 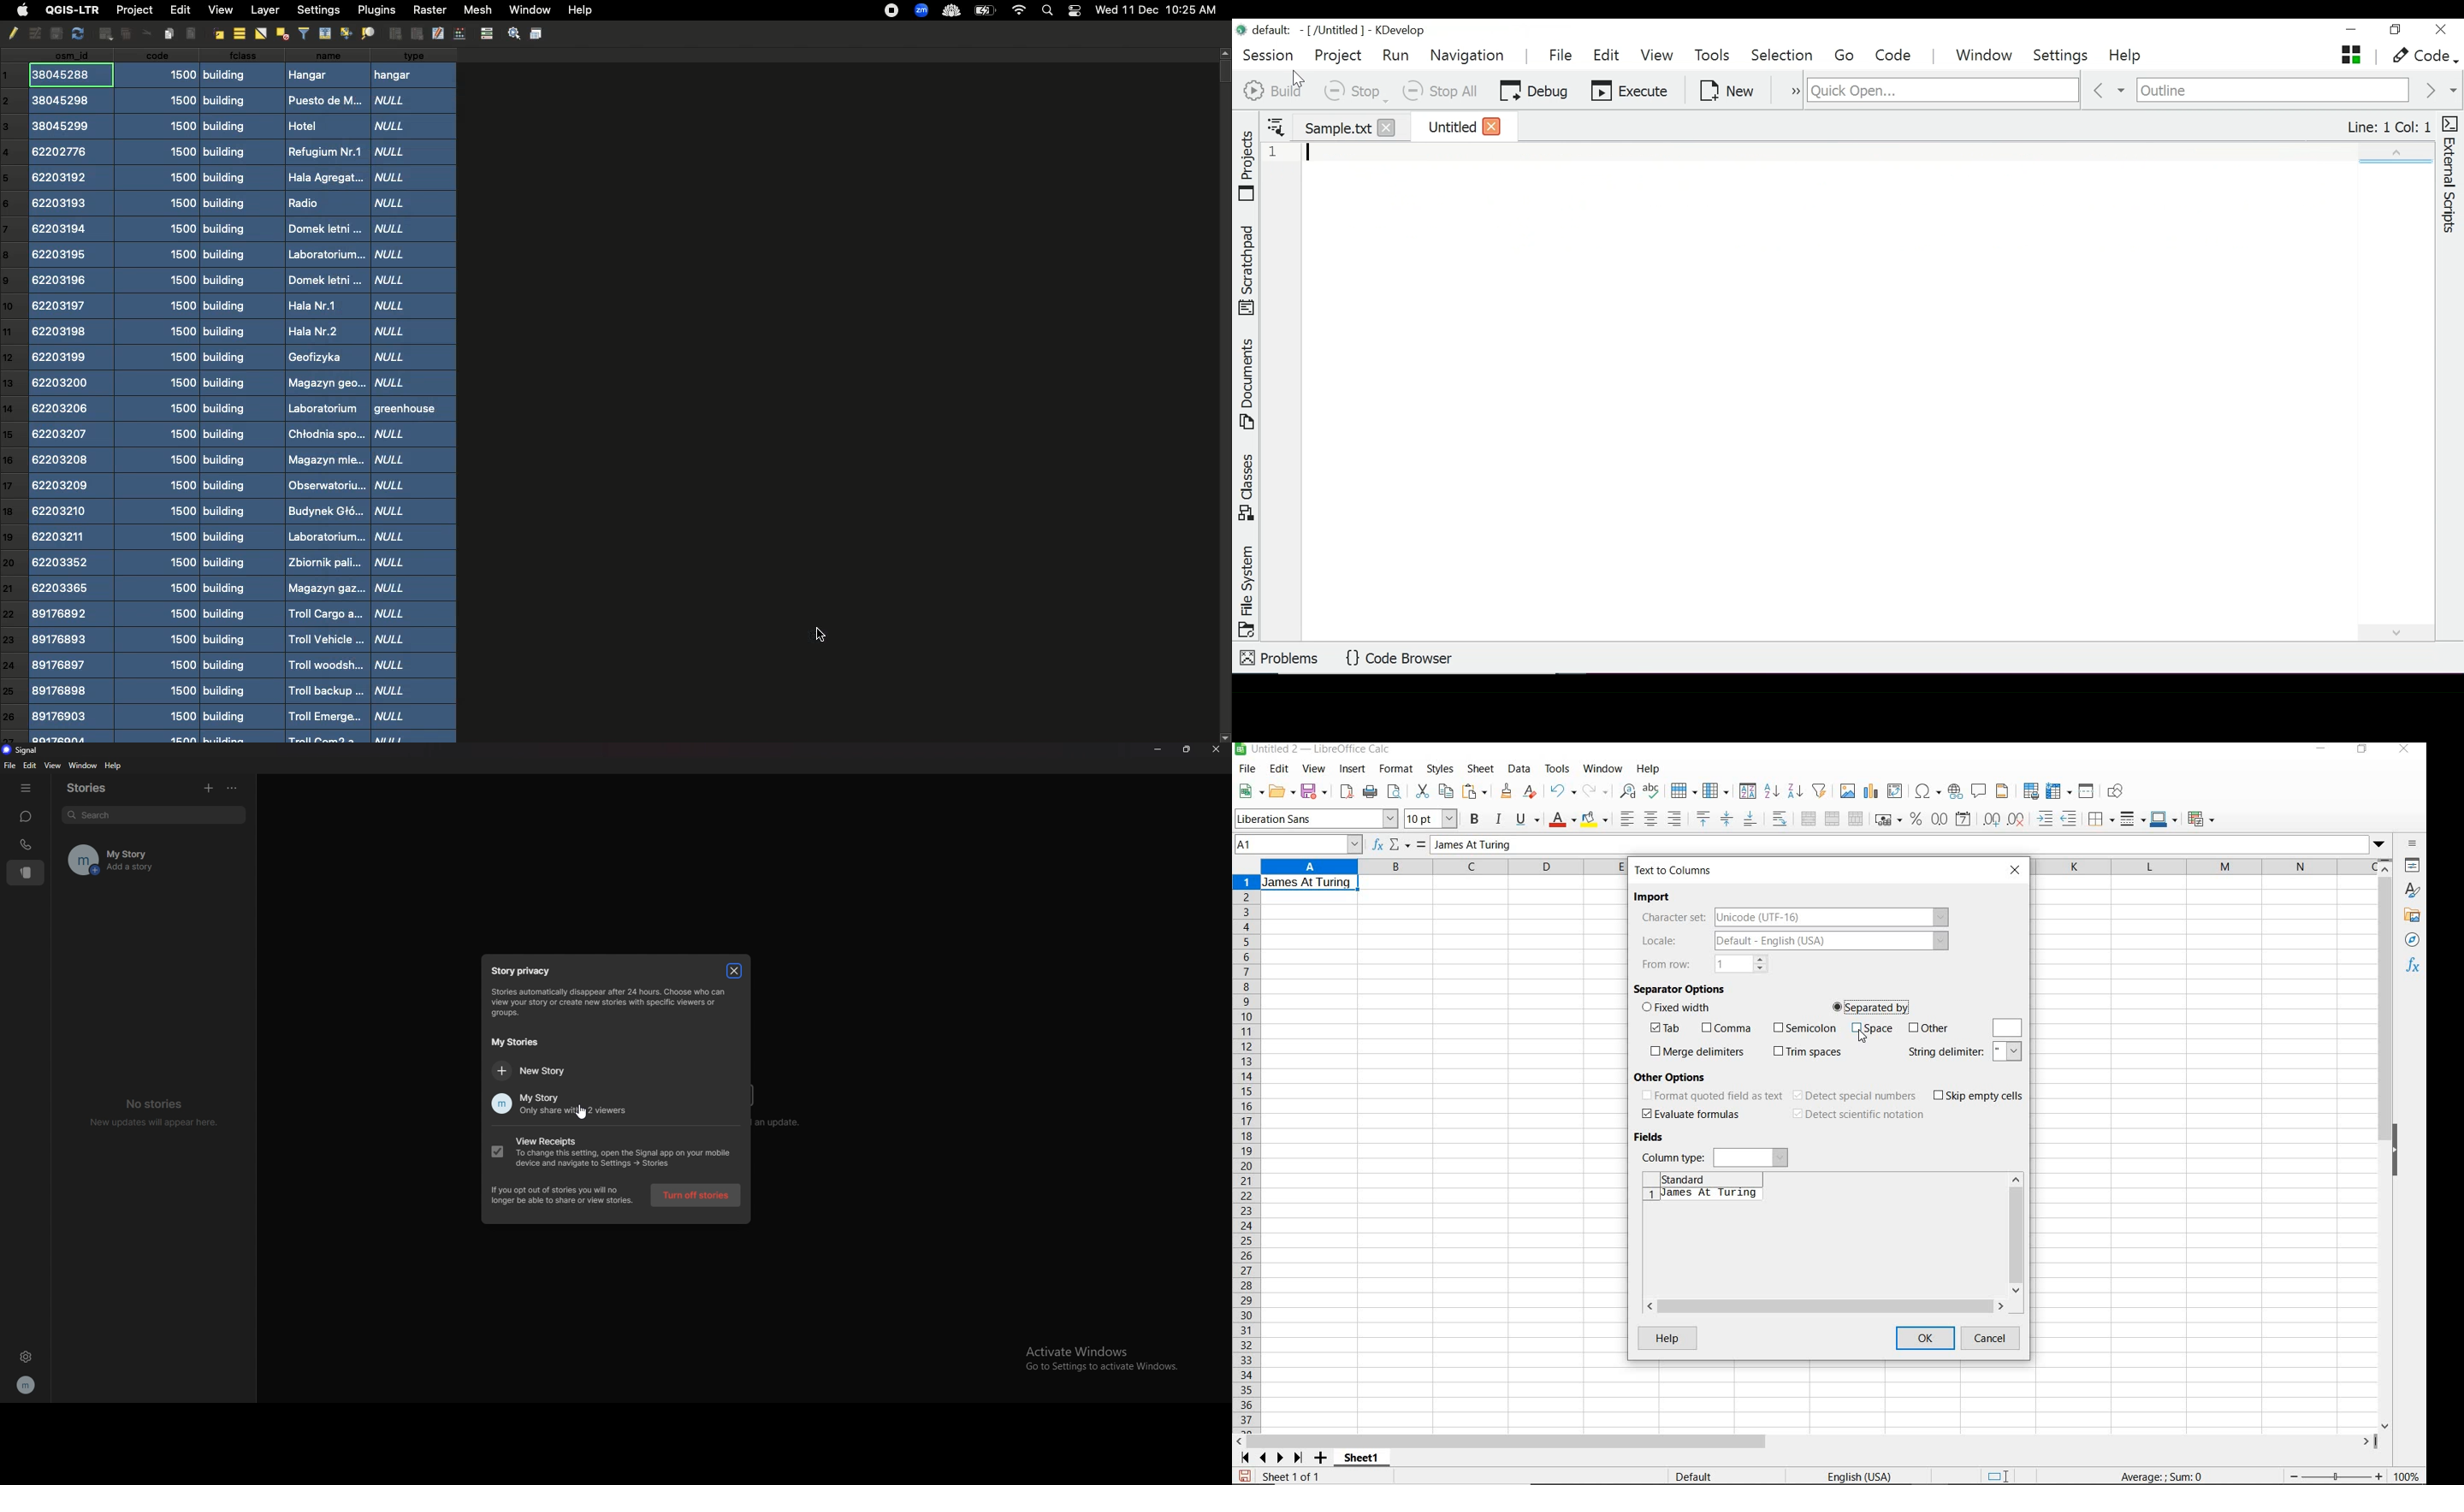 I want to click on redo, so click(x=77, y=33).